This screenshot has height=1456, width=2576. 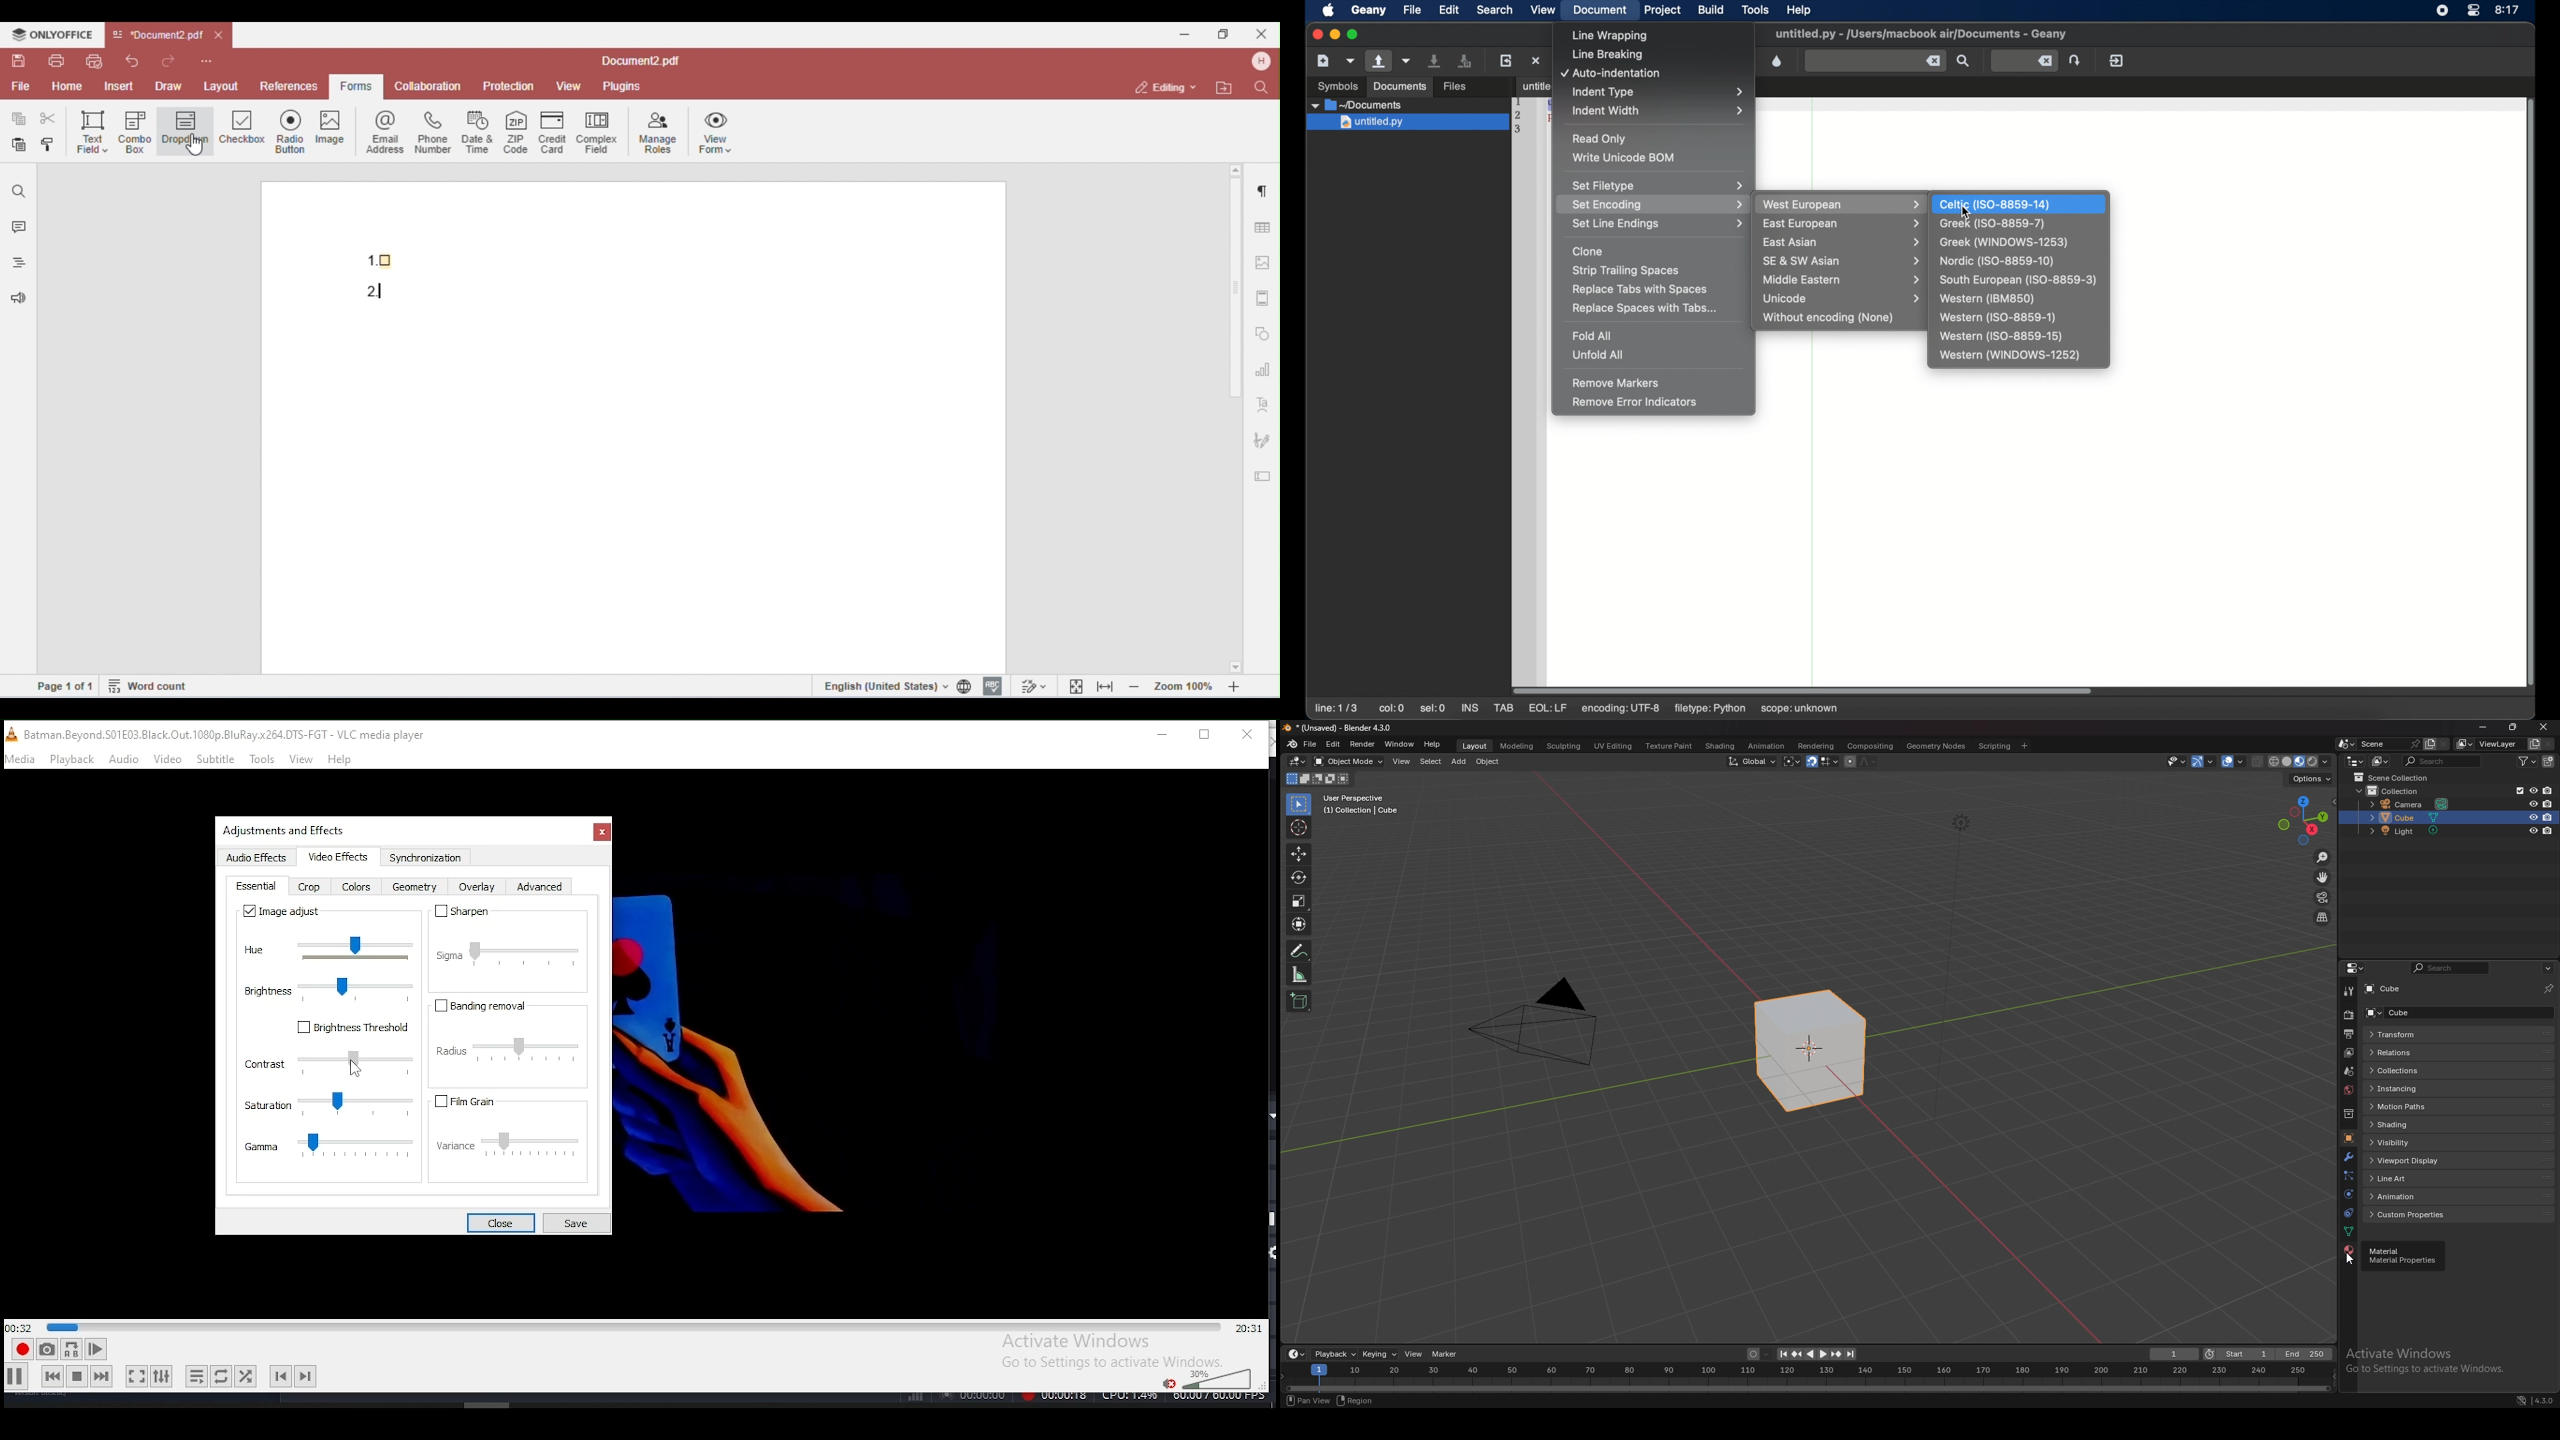 I want to click on previous media in track, skips backward when held, so click(x=51, y=1378).